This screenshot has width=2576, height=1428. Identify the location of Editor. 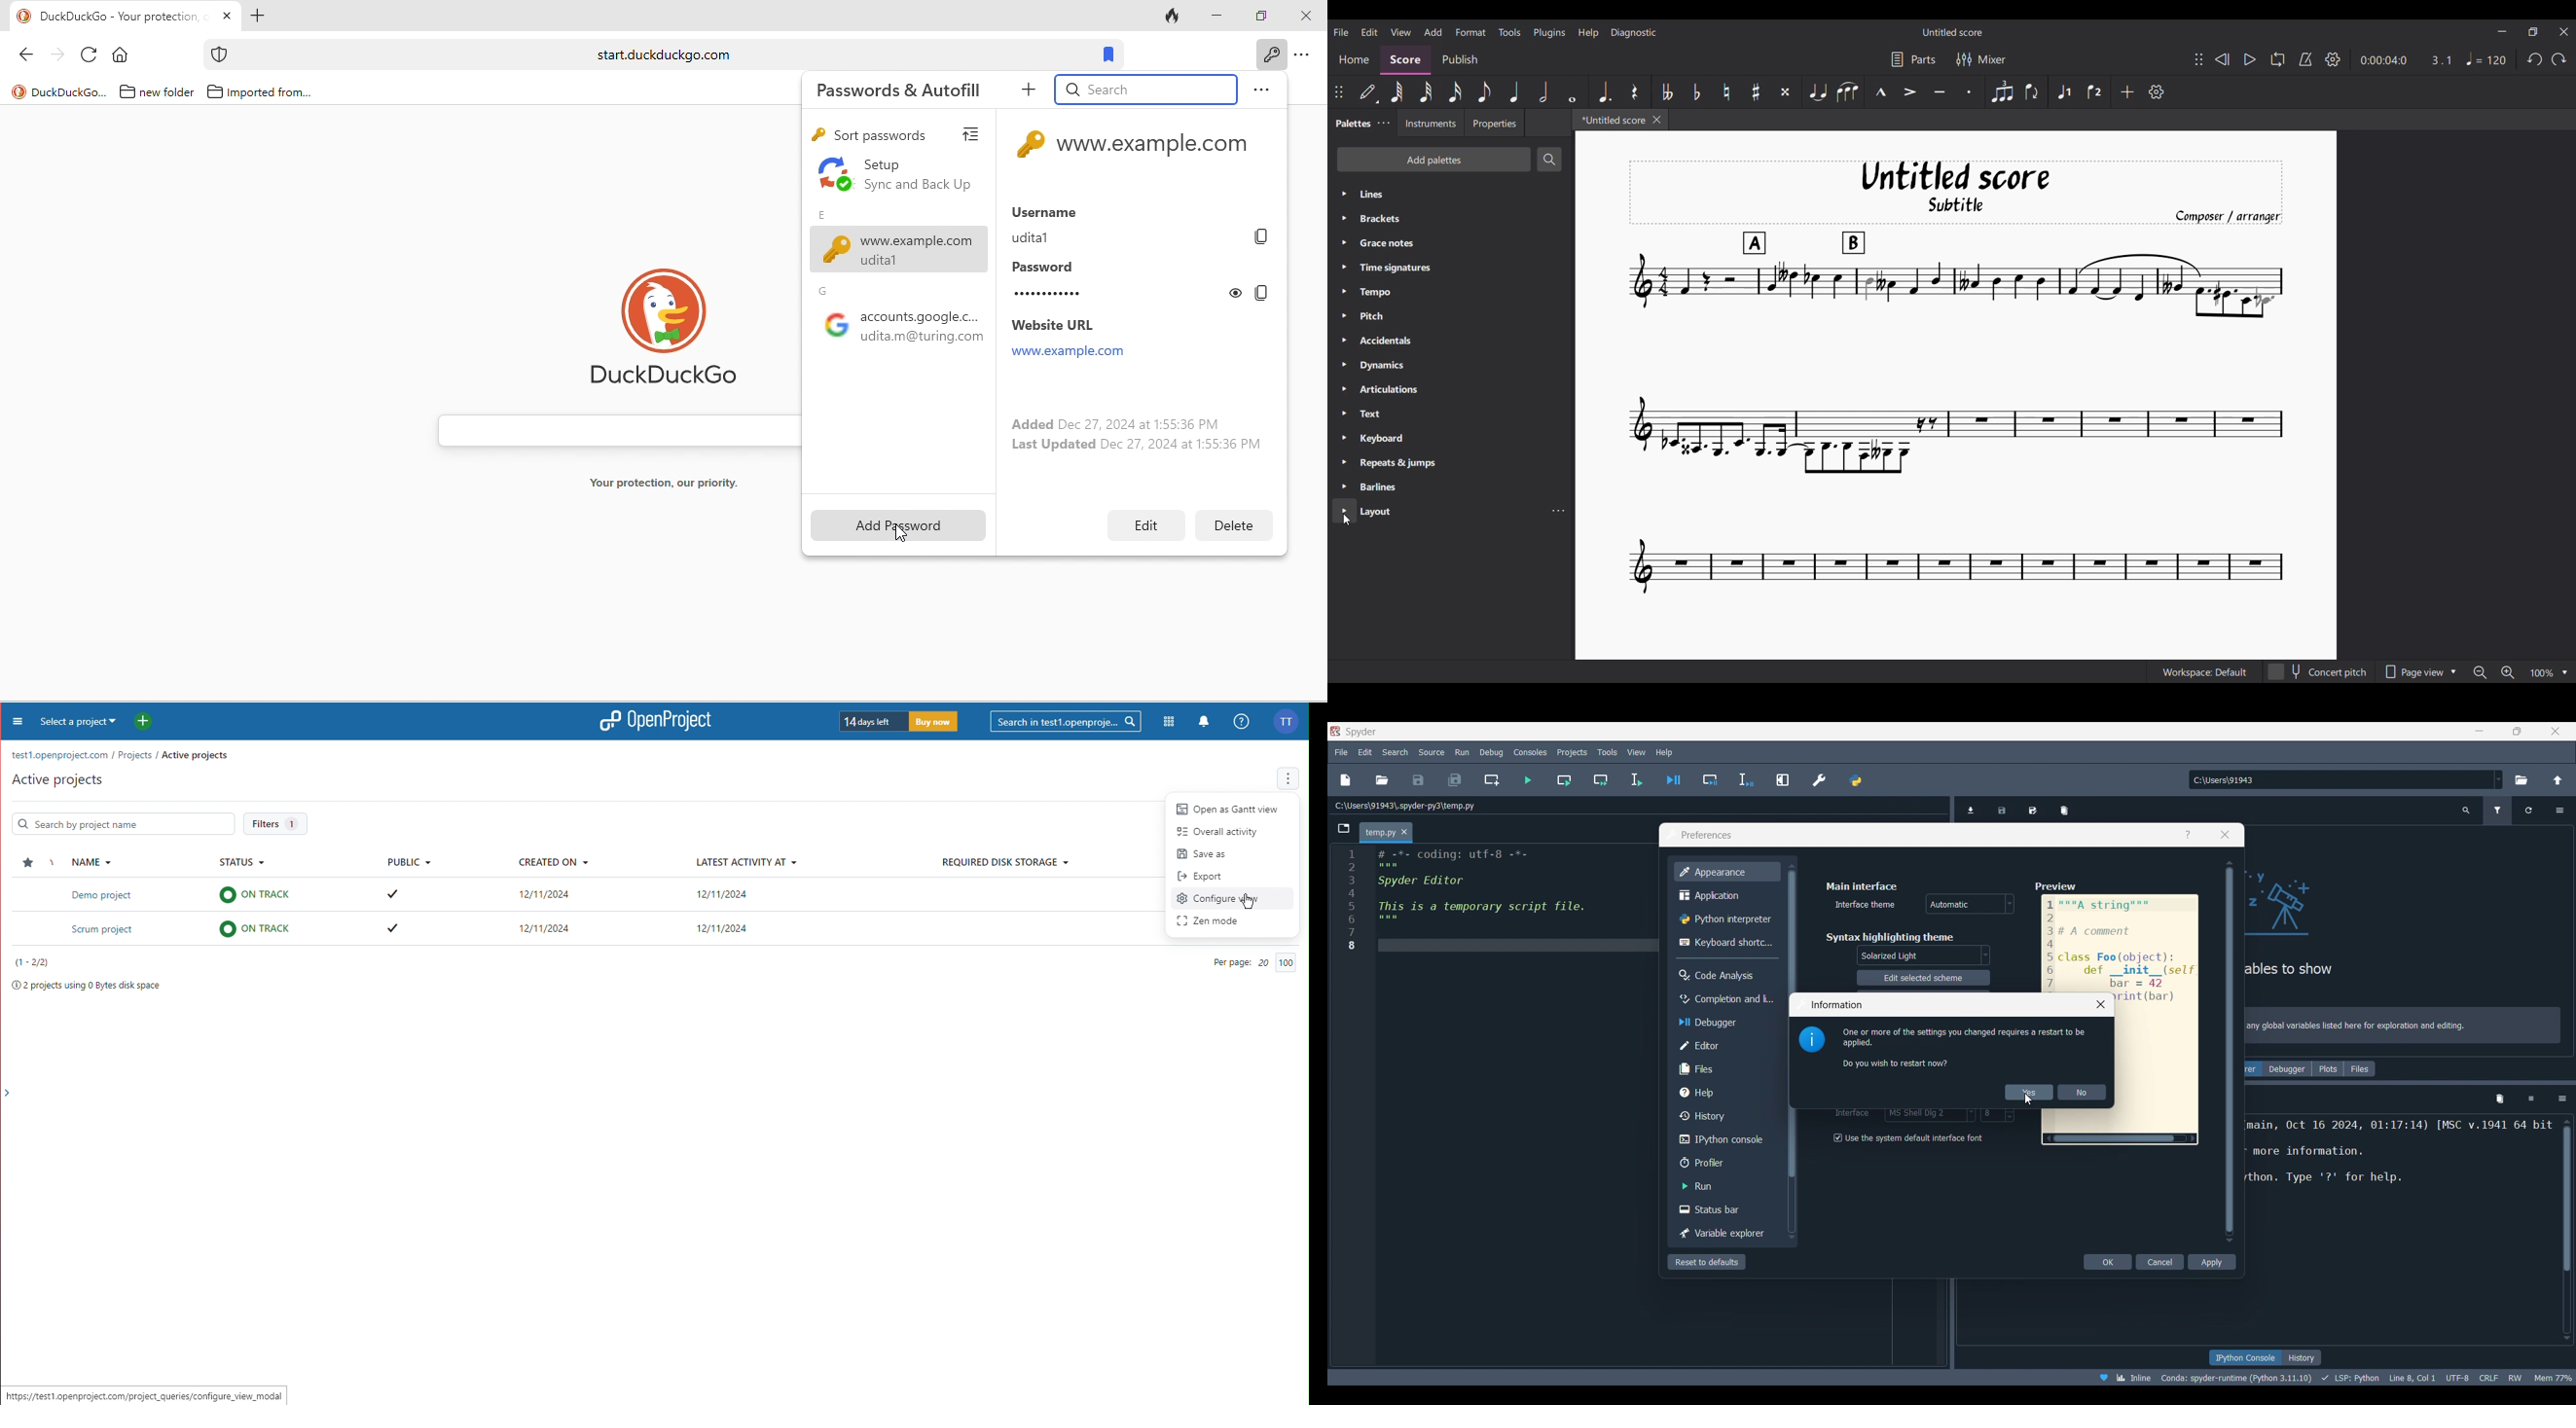
(1725, 1046).